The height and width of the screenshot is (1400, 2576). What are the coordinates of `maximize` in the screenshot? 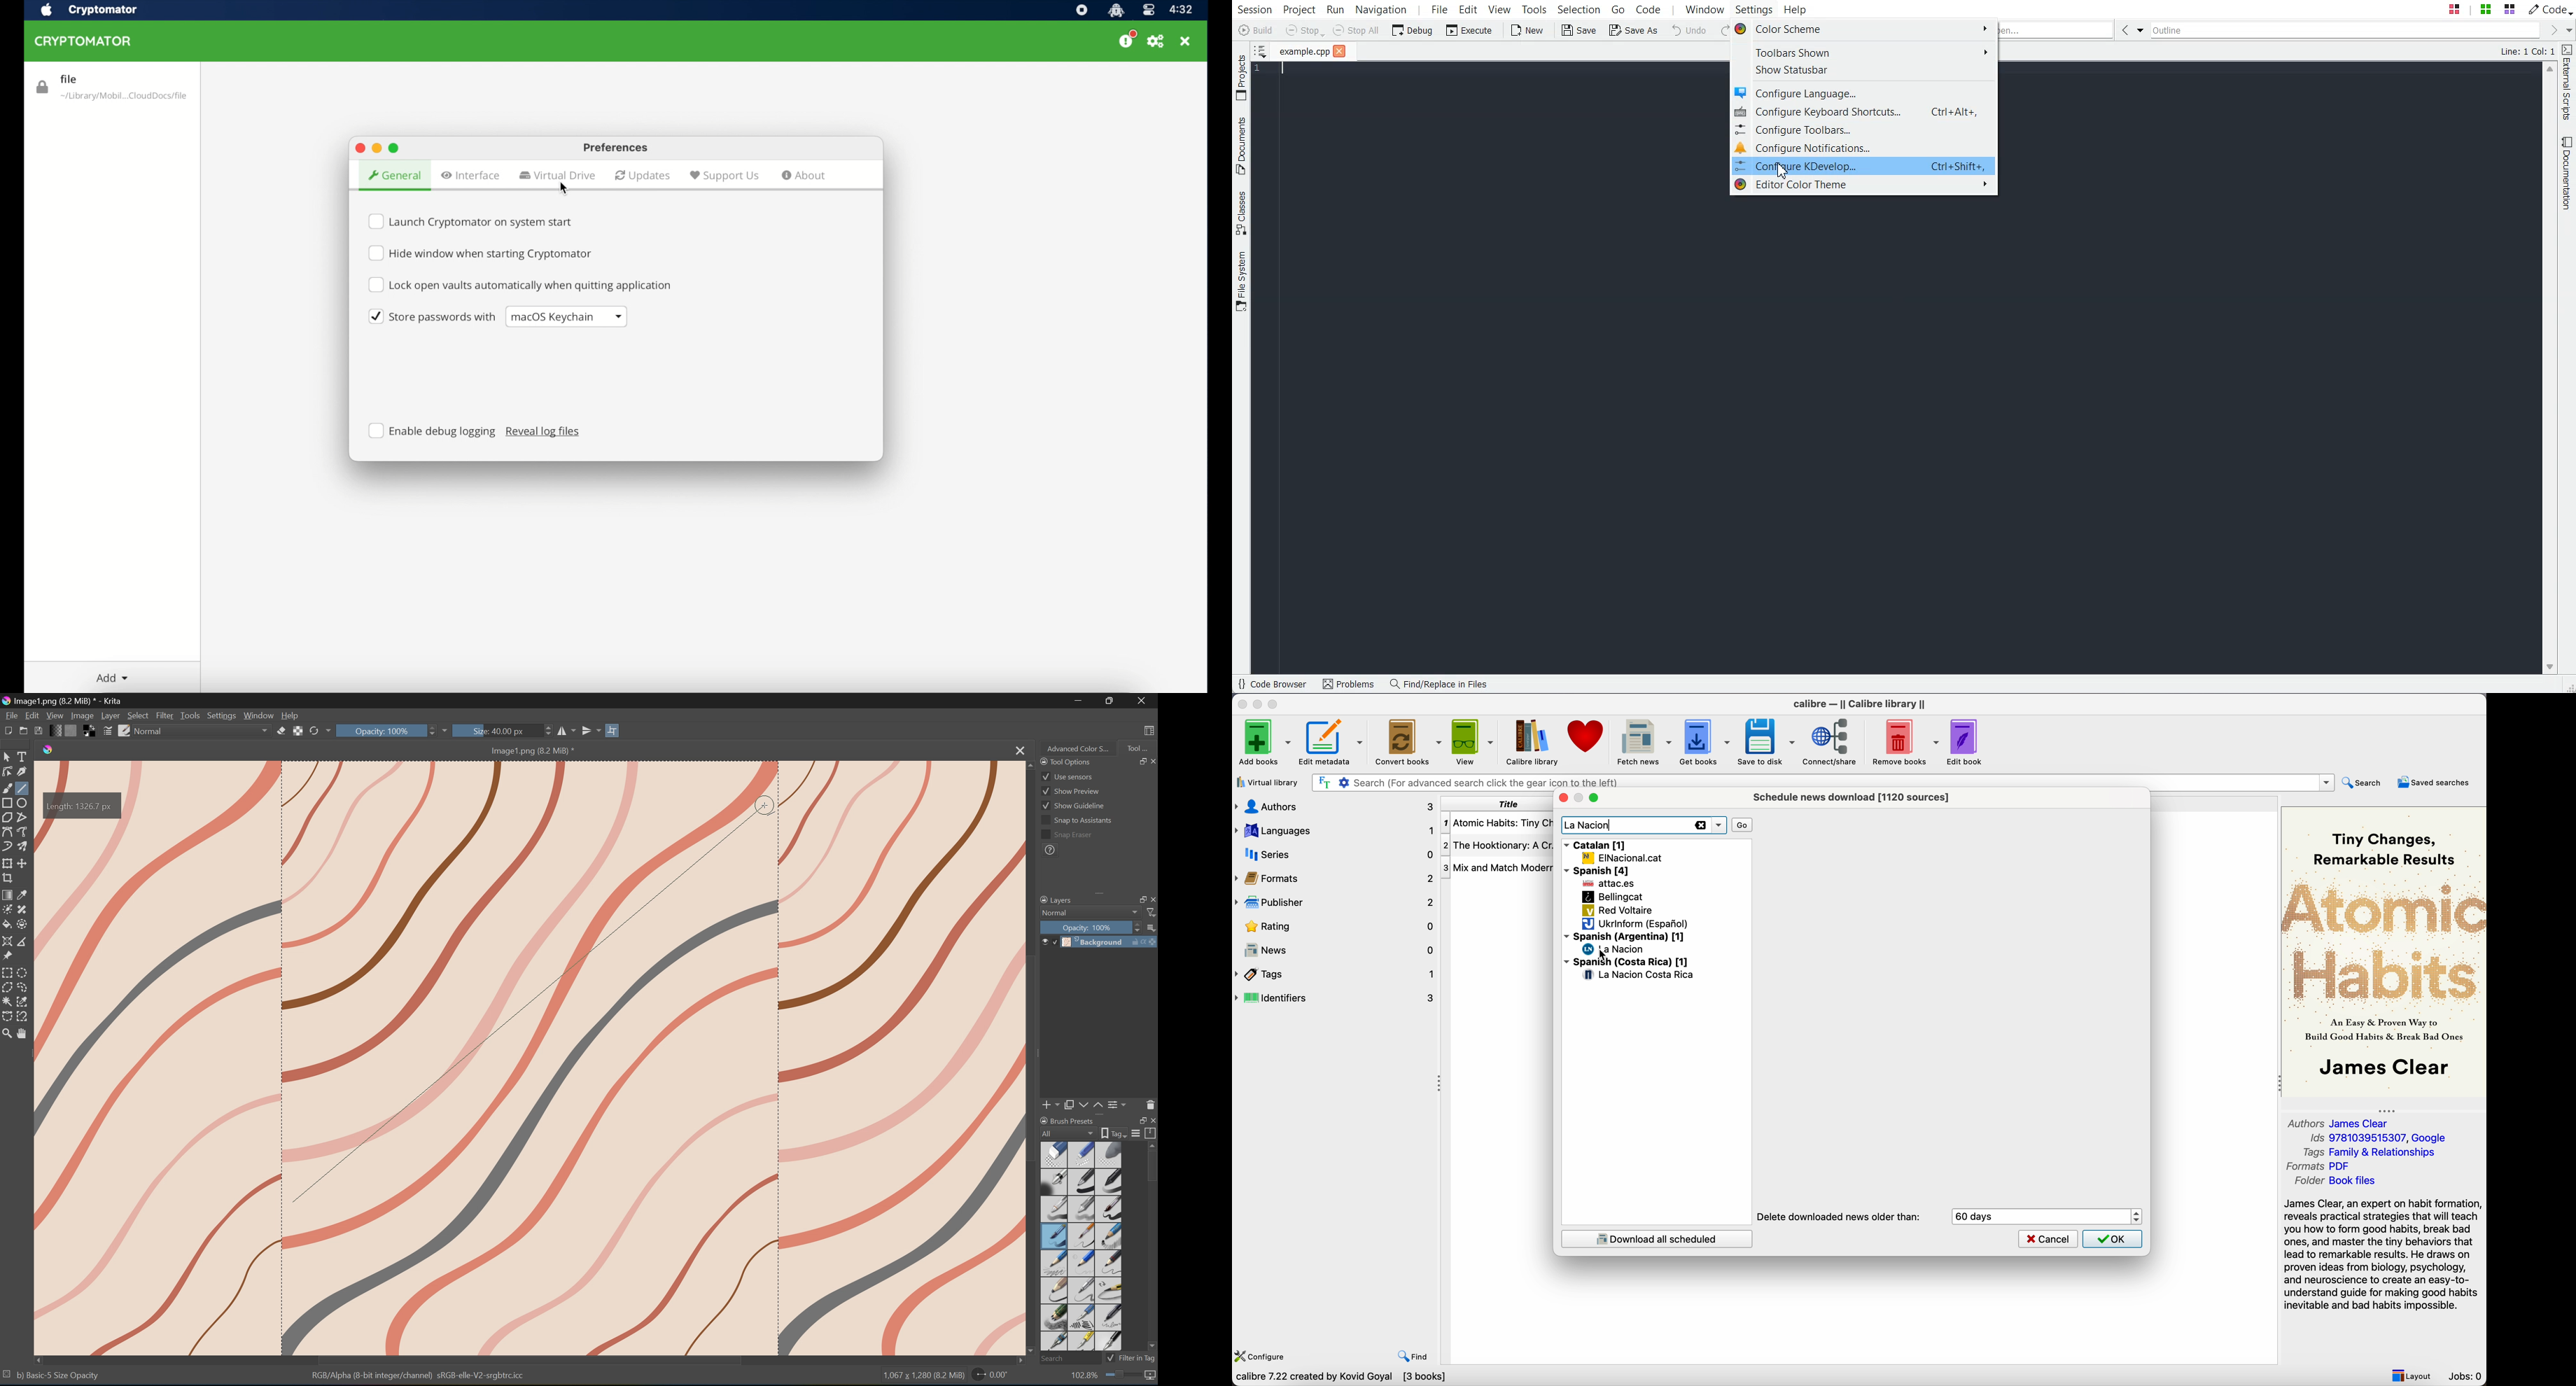 It's located at (1273, 702).